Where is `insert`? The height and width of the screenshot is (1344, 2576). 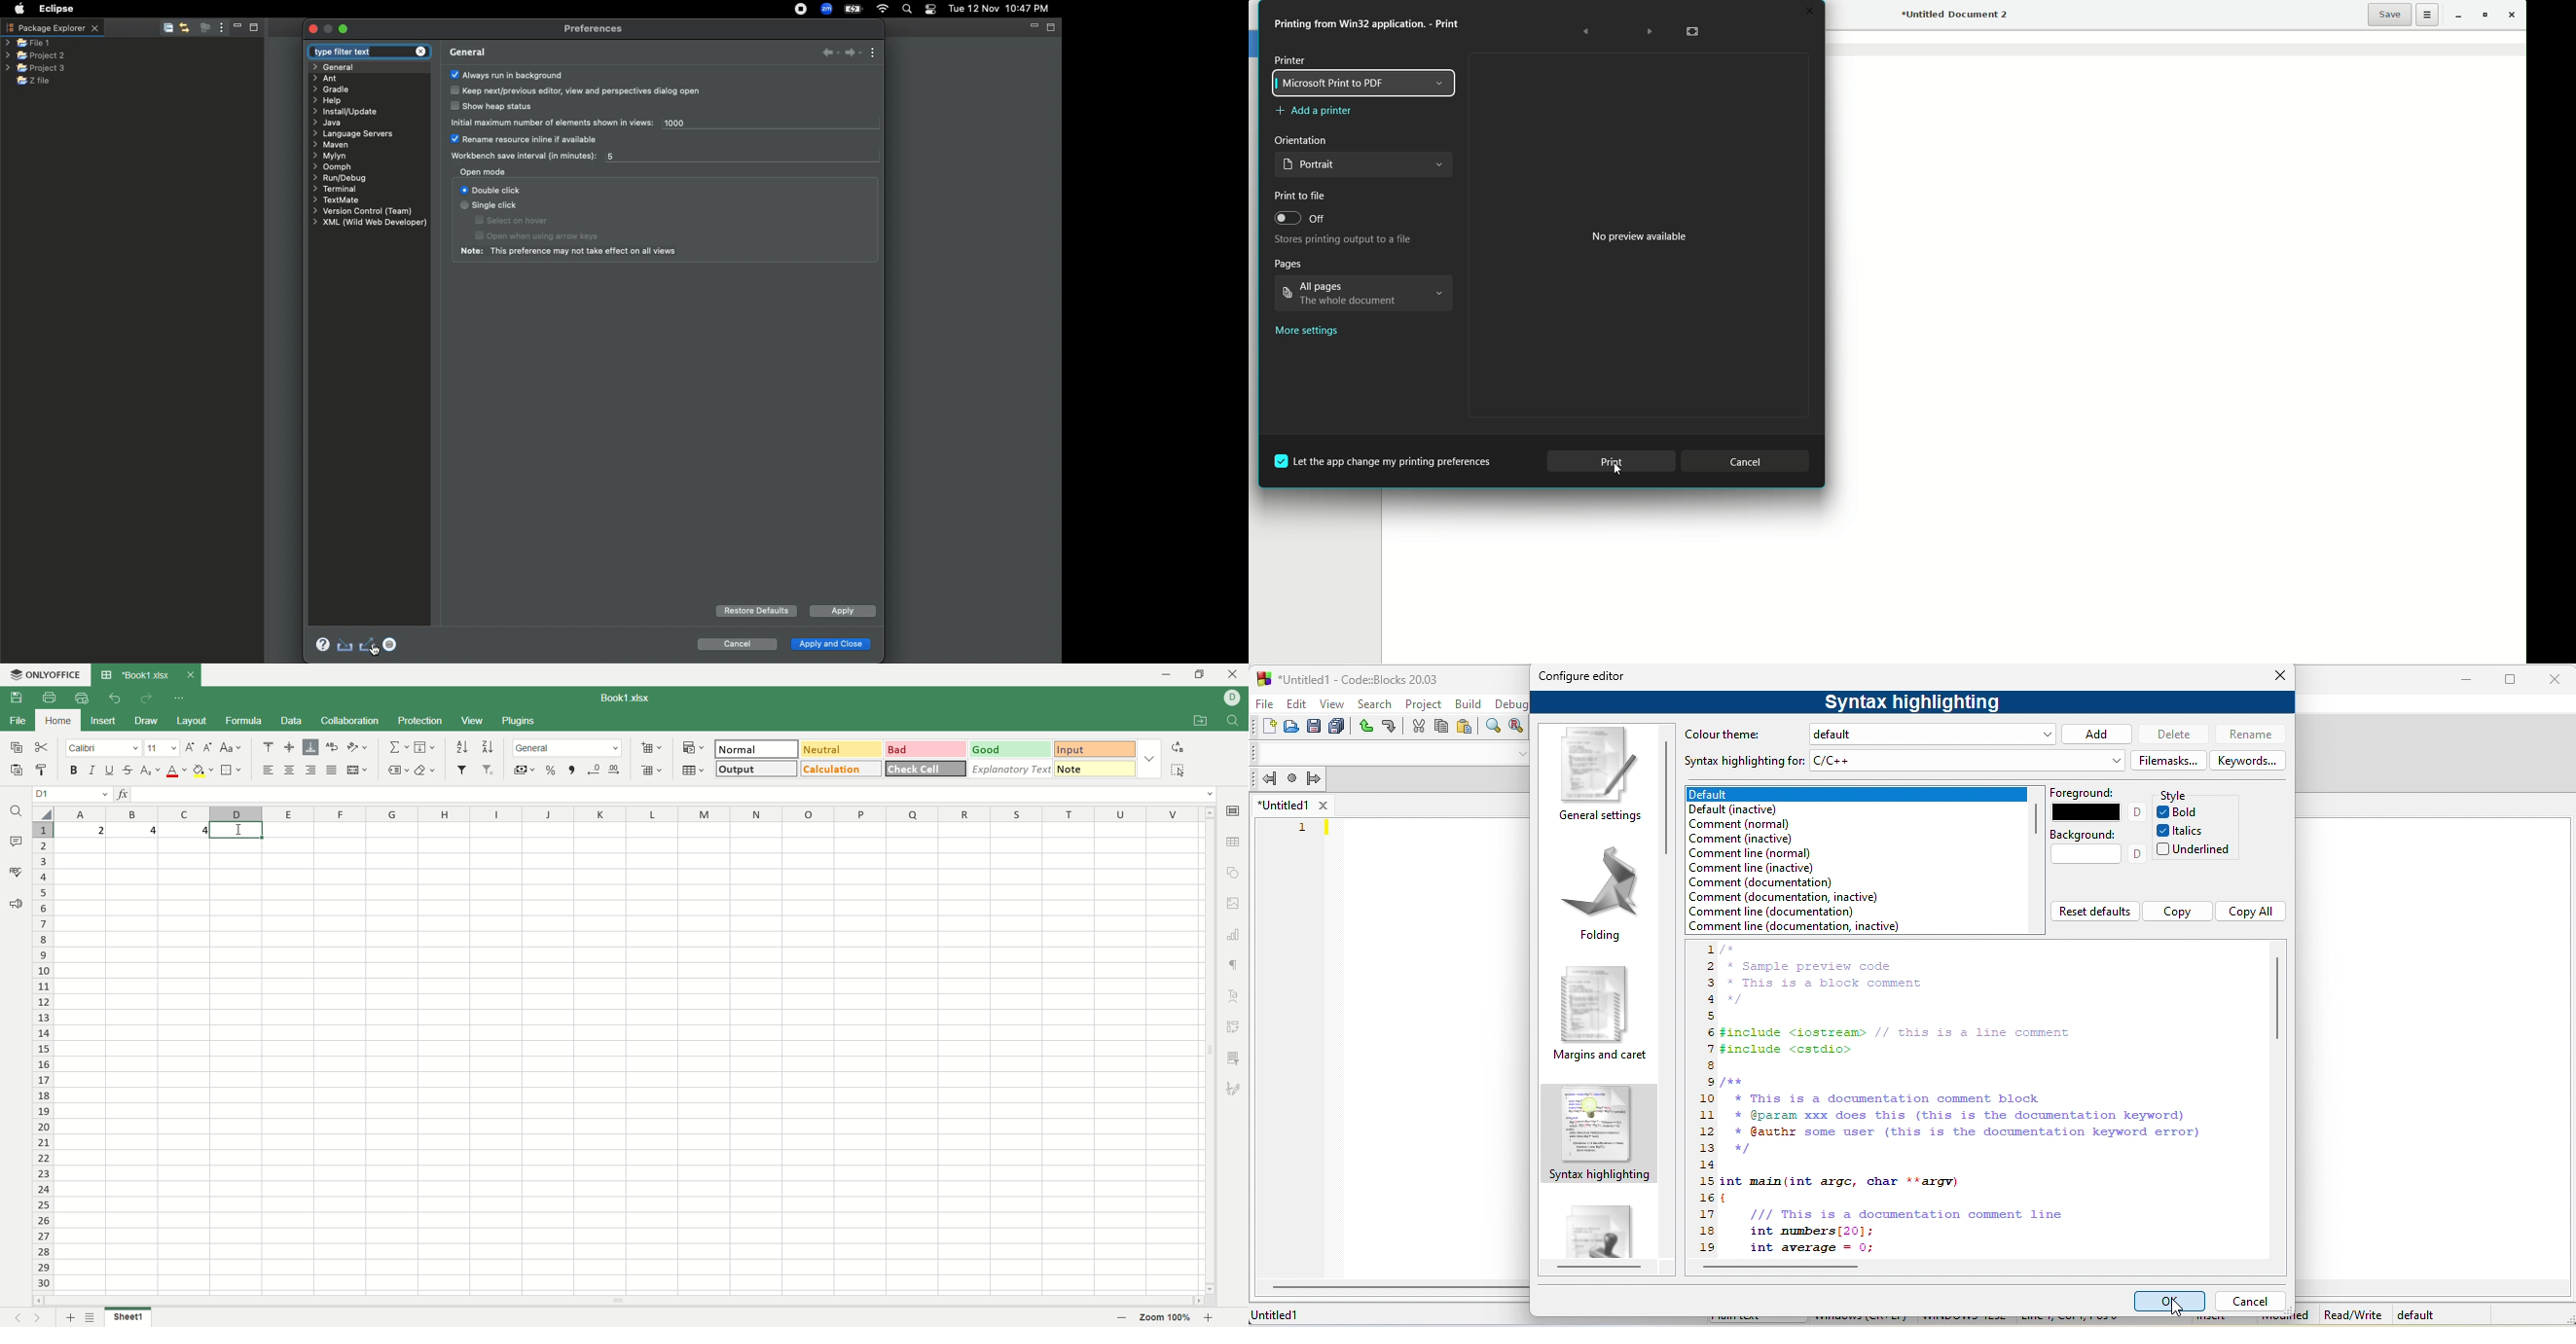
insert is located at coordinates (100, 721).